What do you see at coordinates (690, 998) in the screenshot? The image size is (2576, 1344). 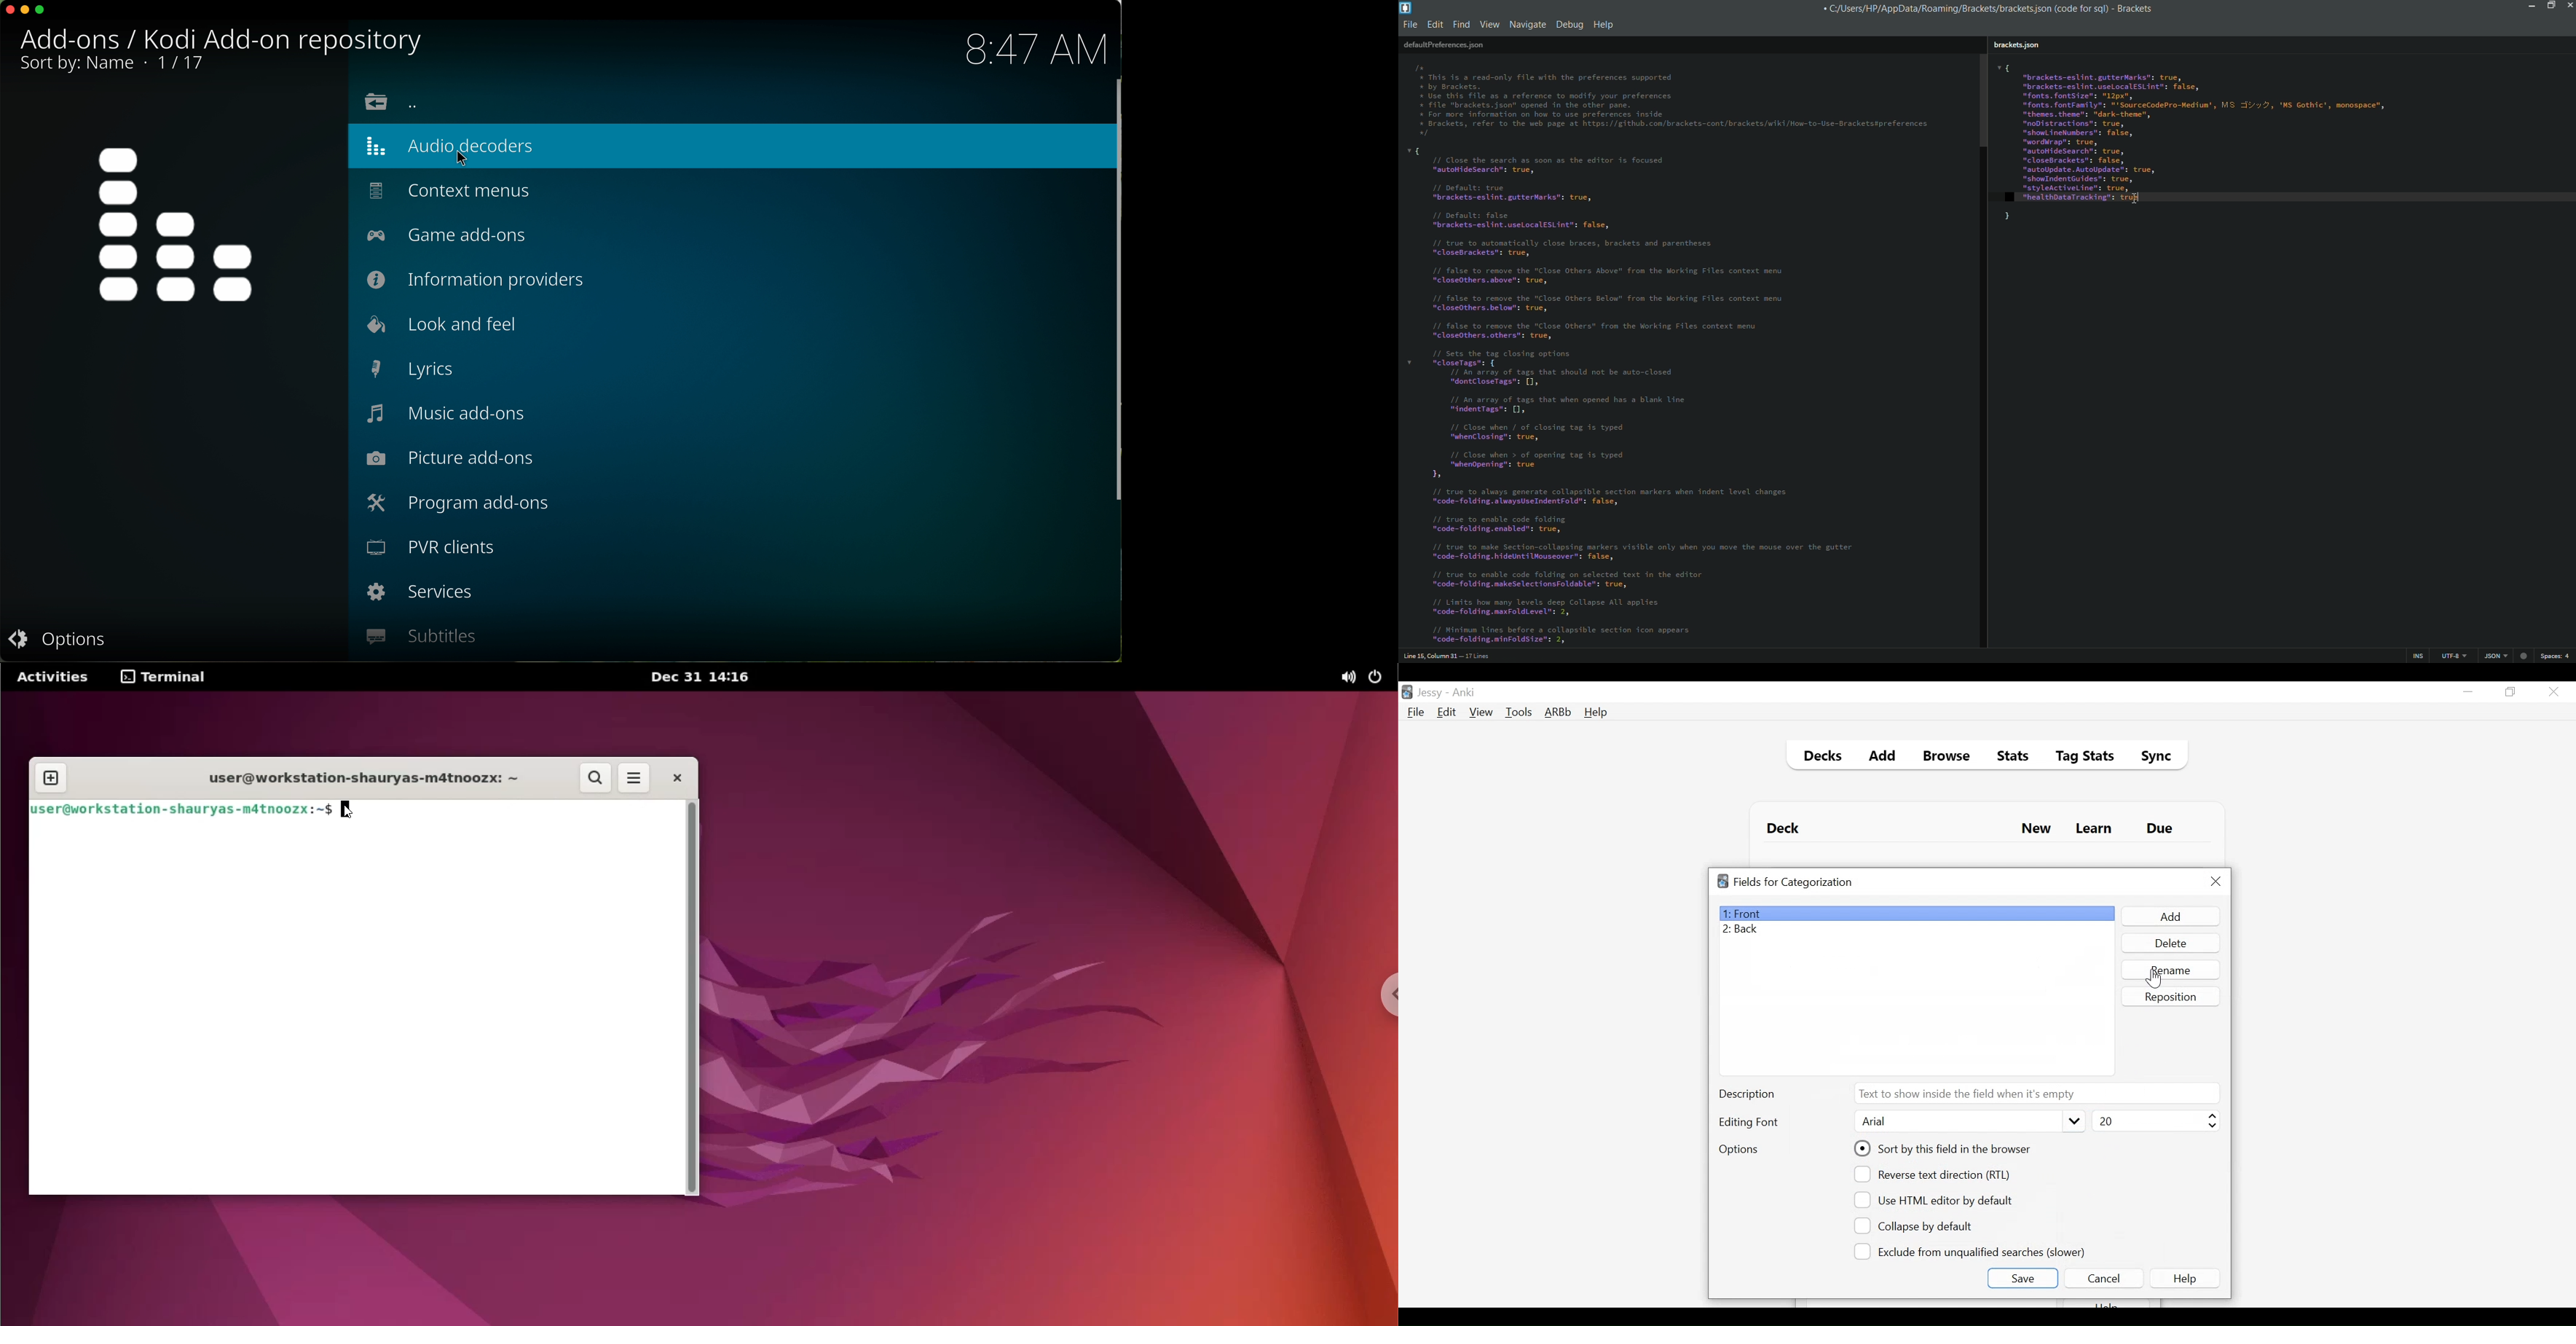 I see `scrollbar` at bounding box center [690, 998].